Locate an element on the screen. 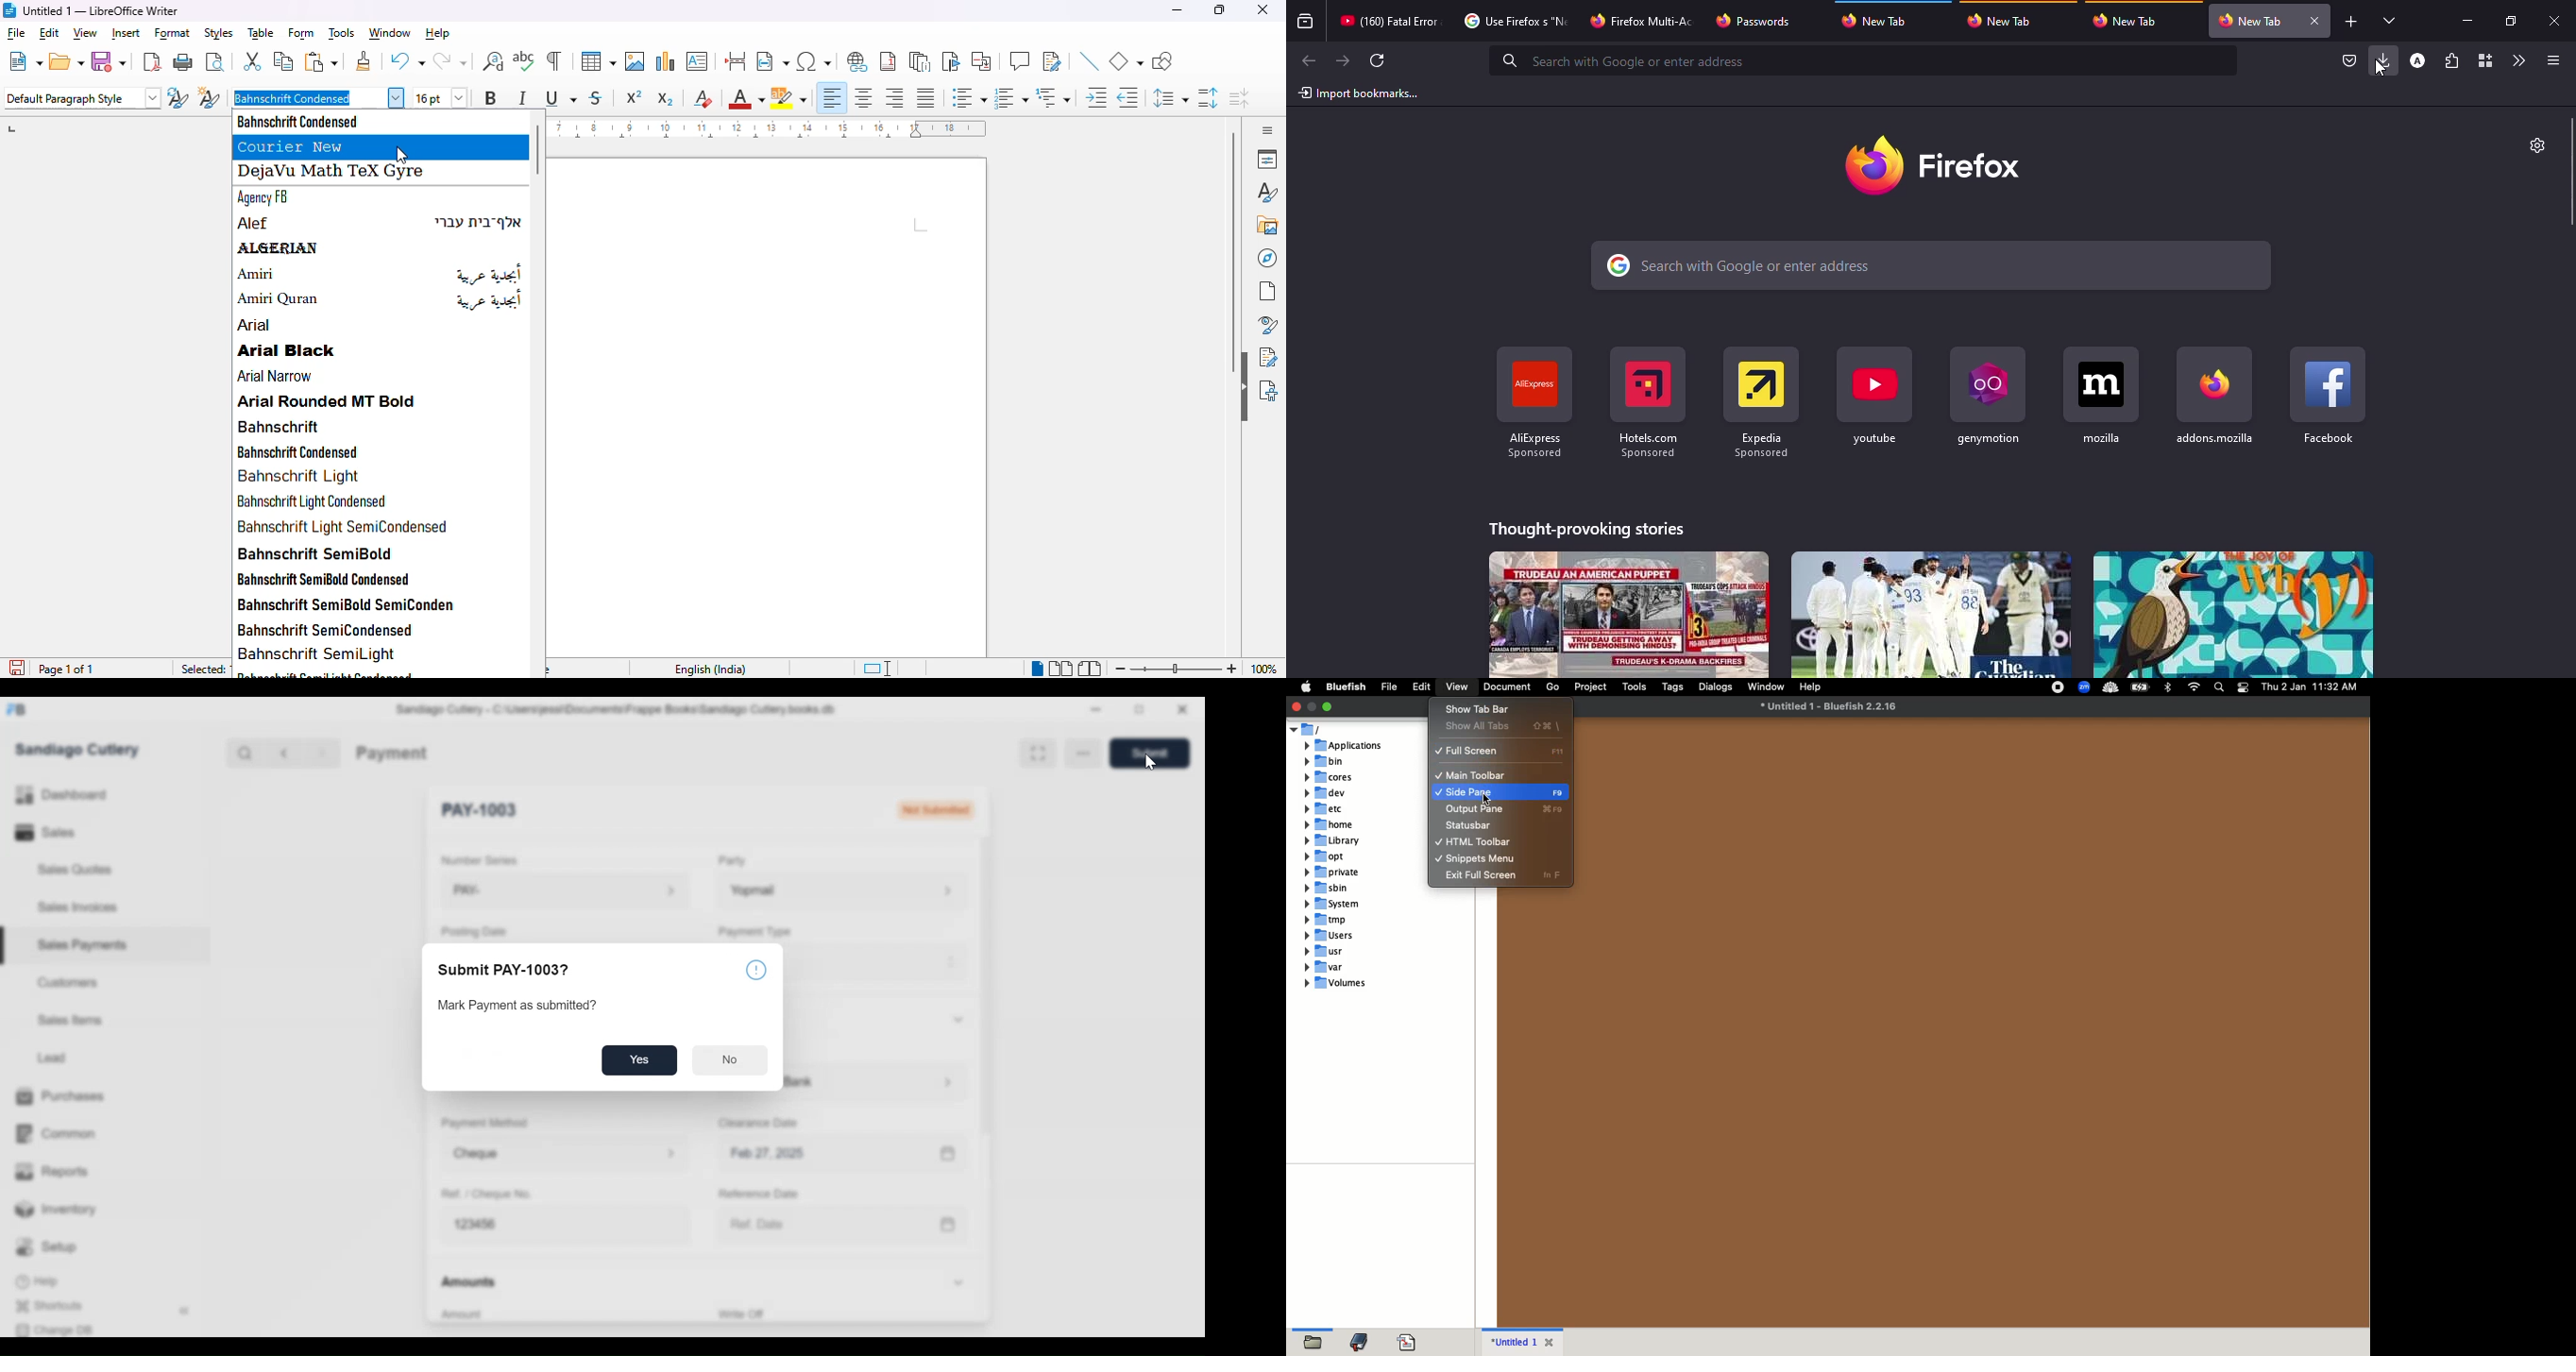 The image size is (2576, 1372). gallery is located at coordinates (1267, 225).